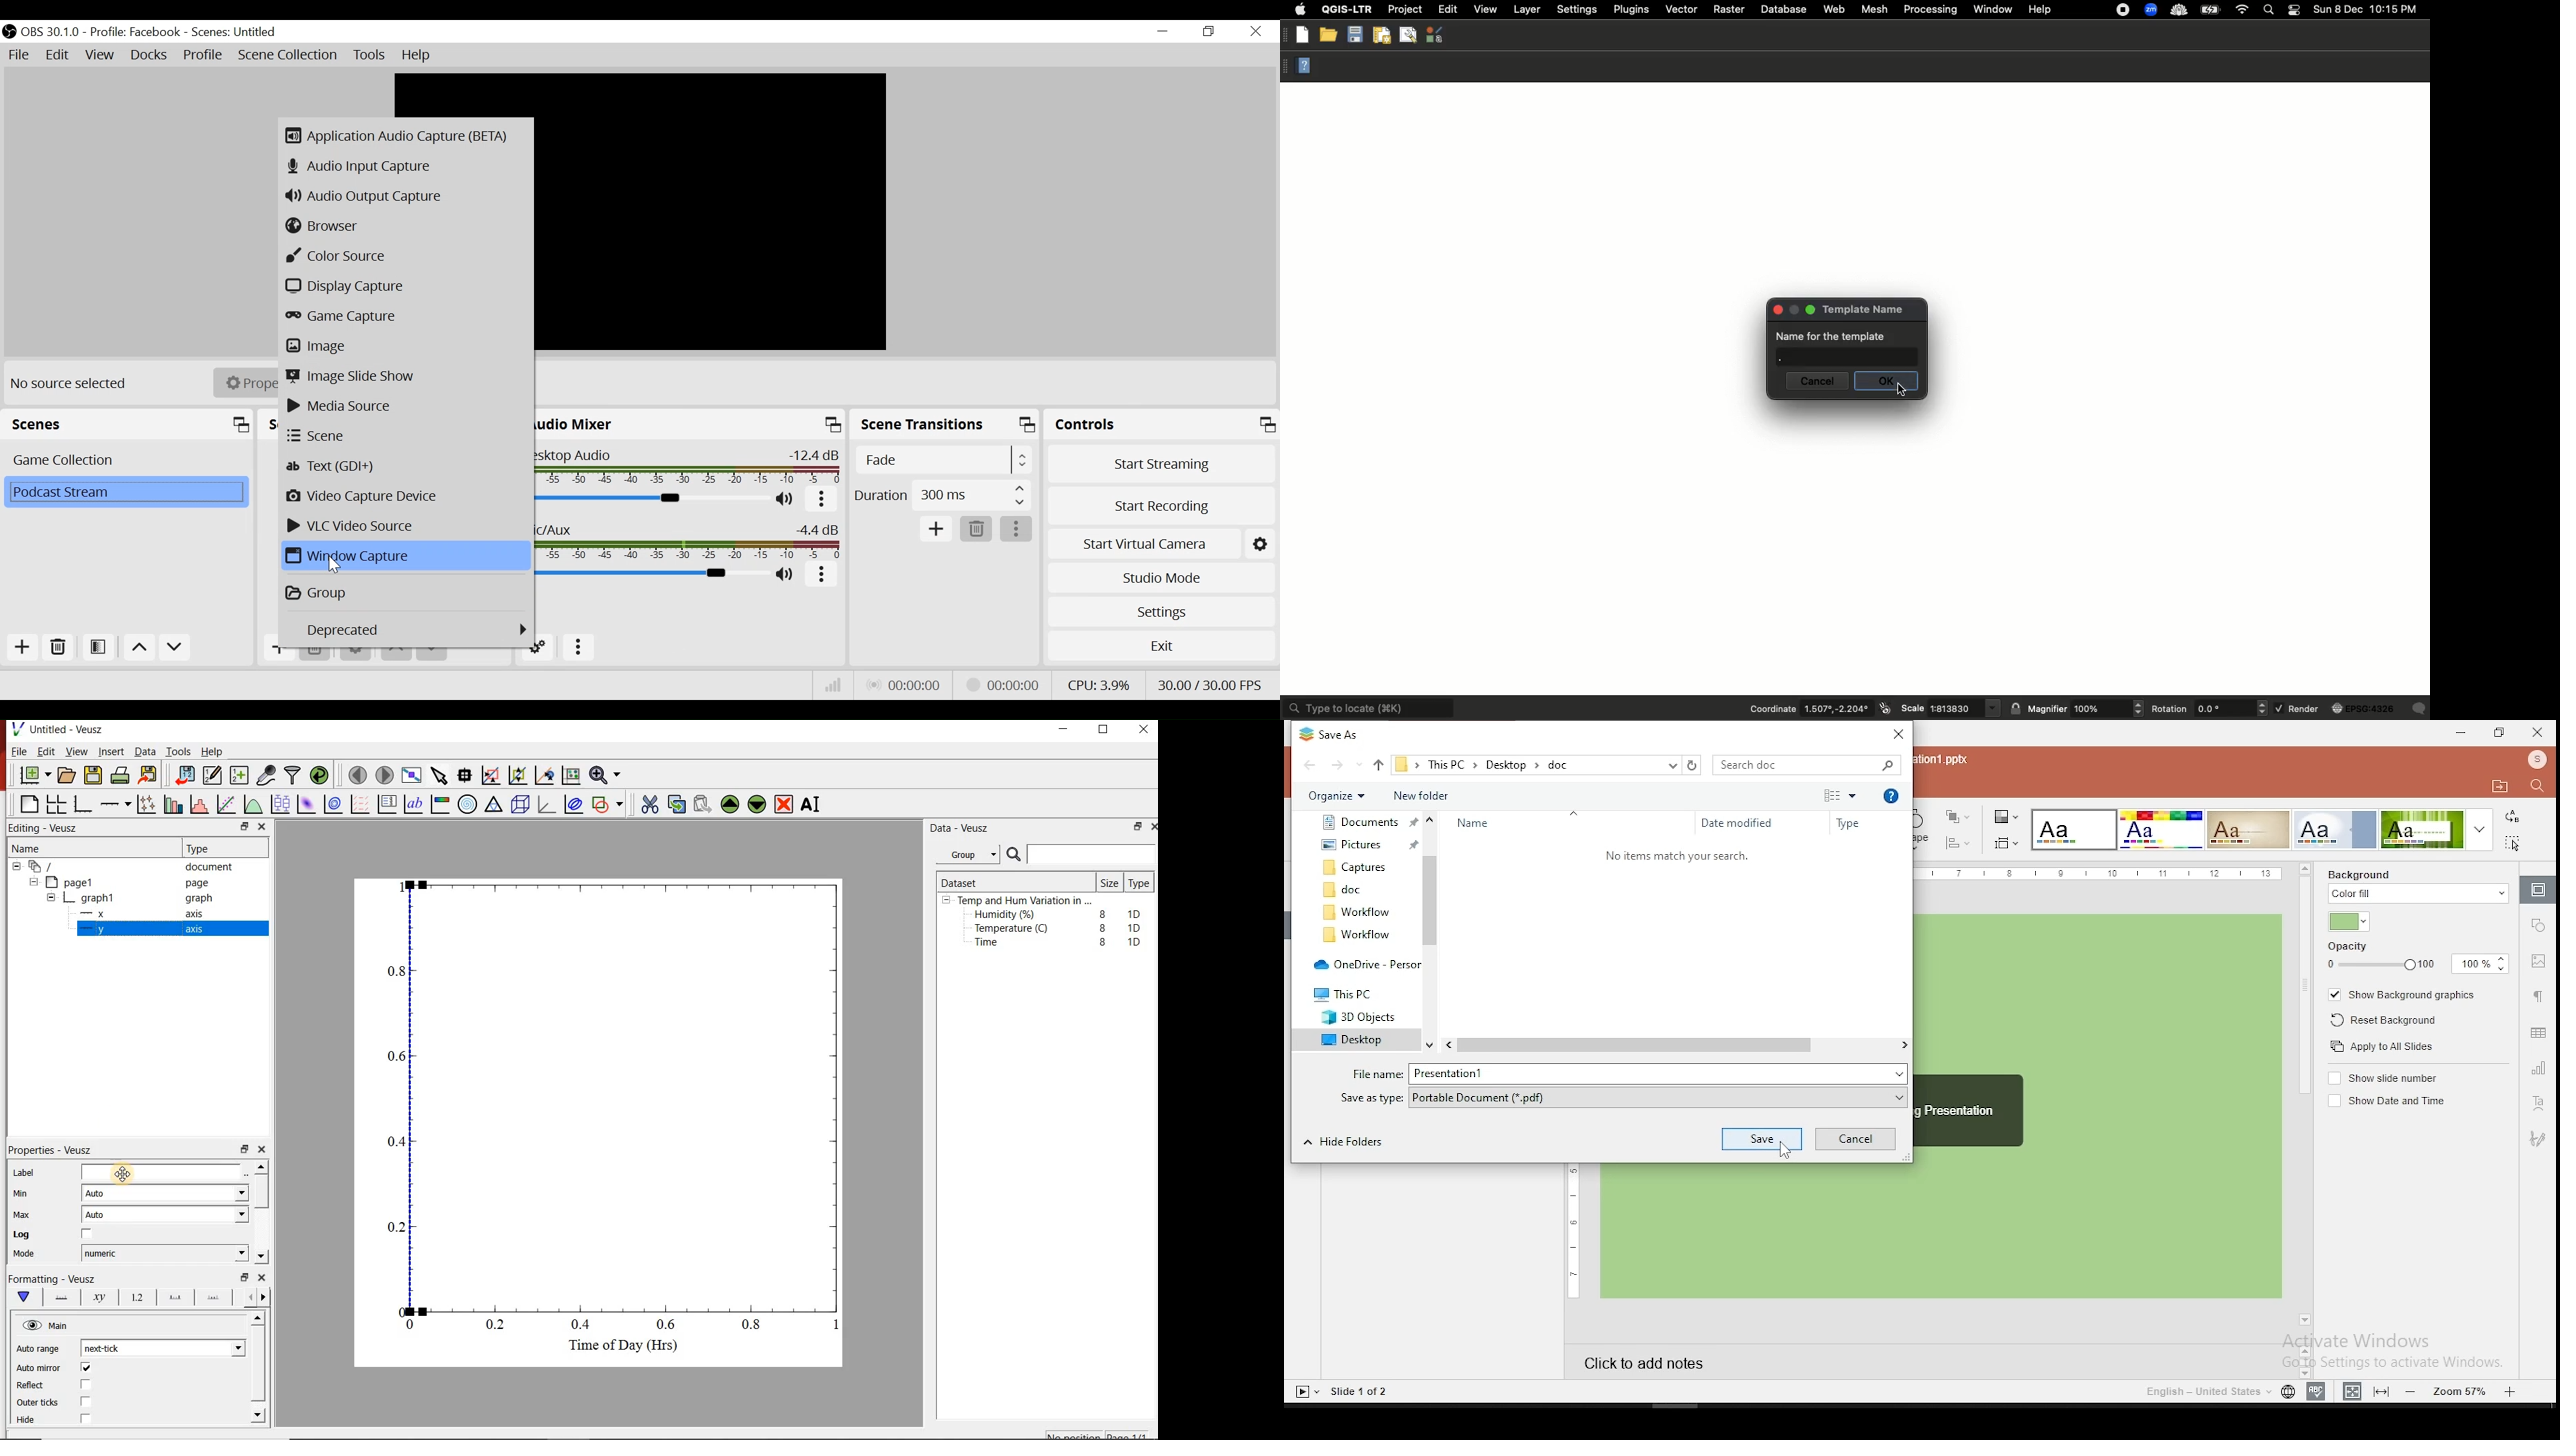  I want to click on Scene Collection, so click(287, 55).